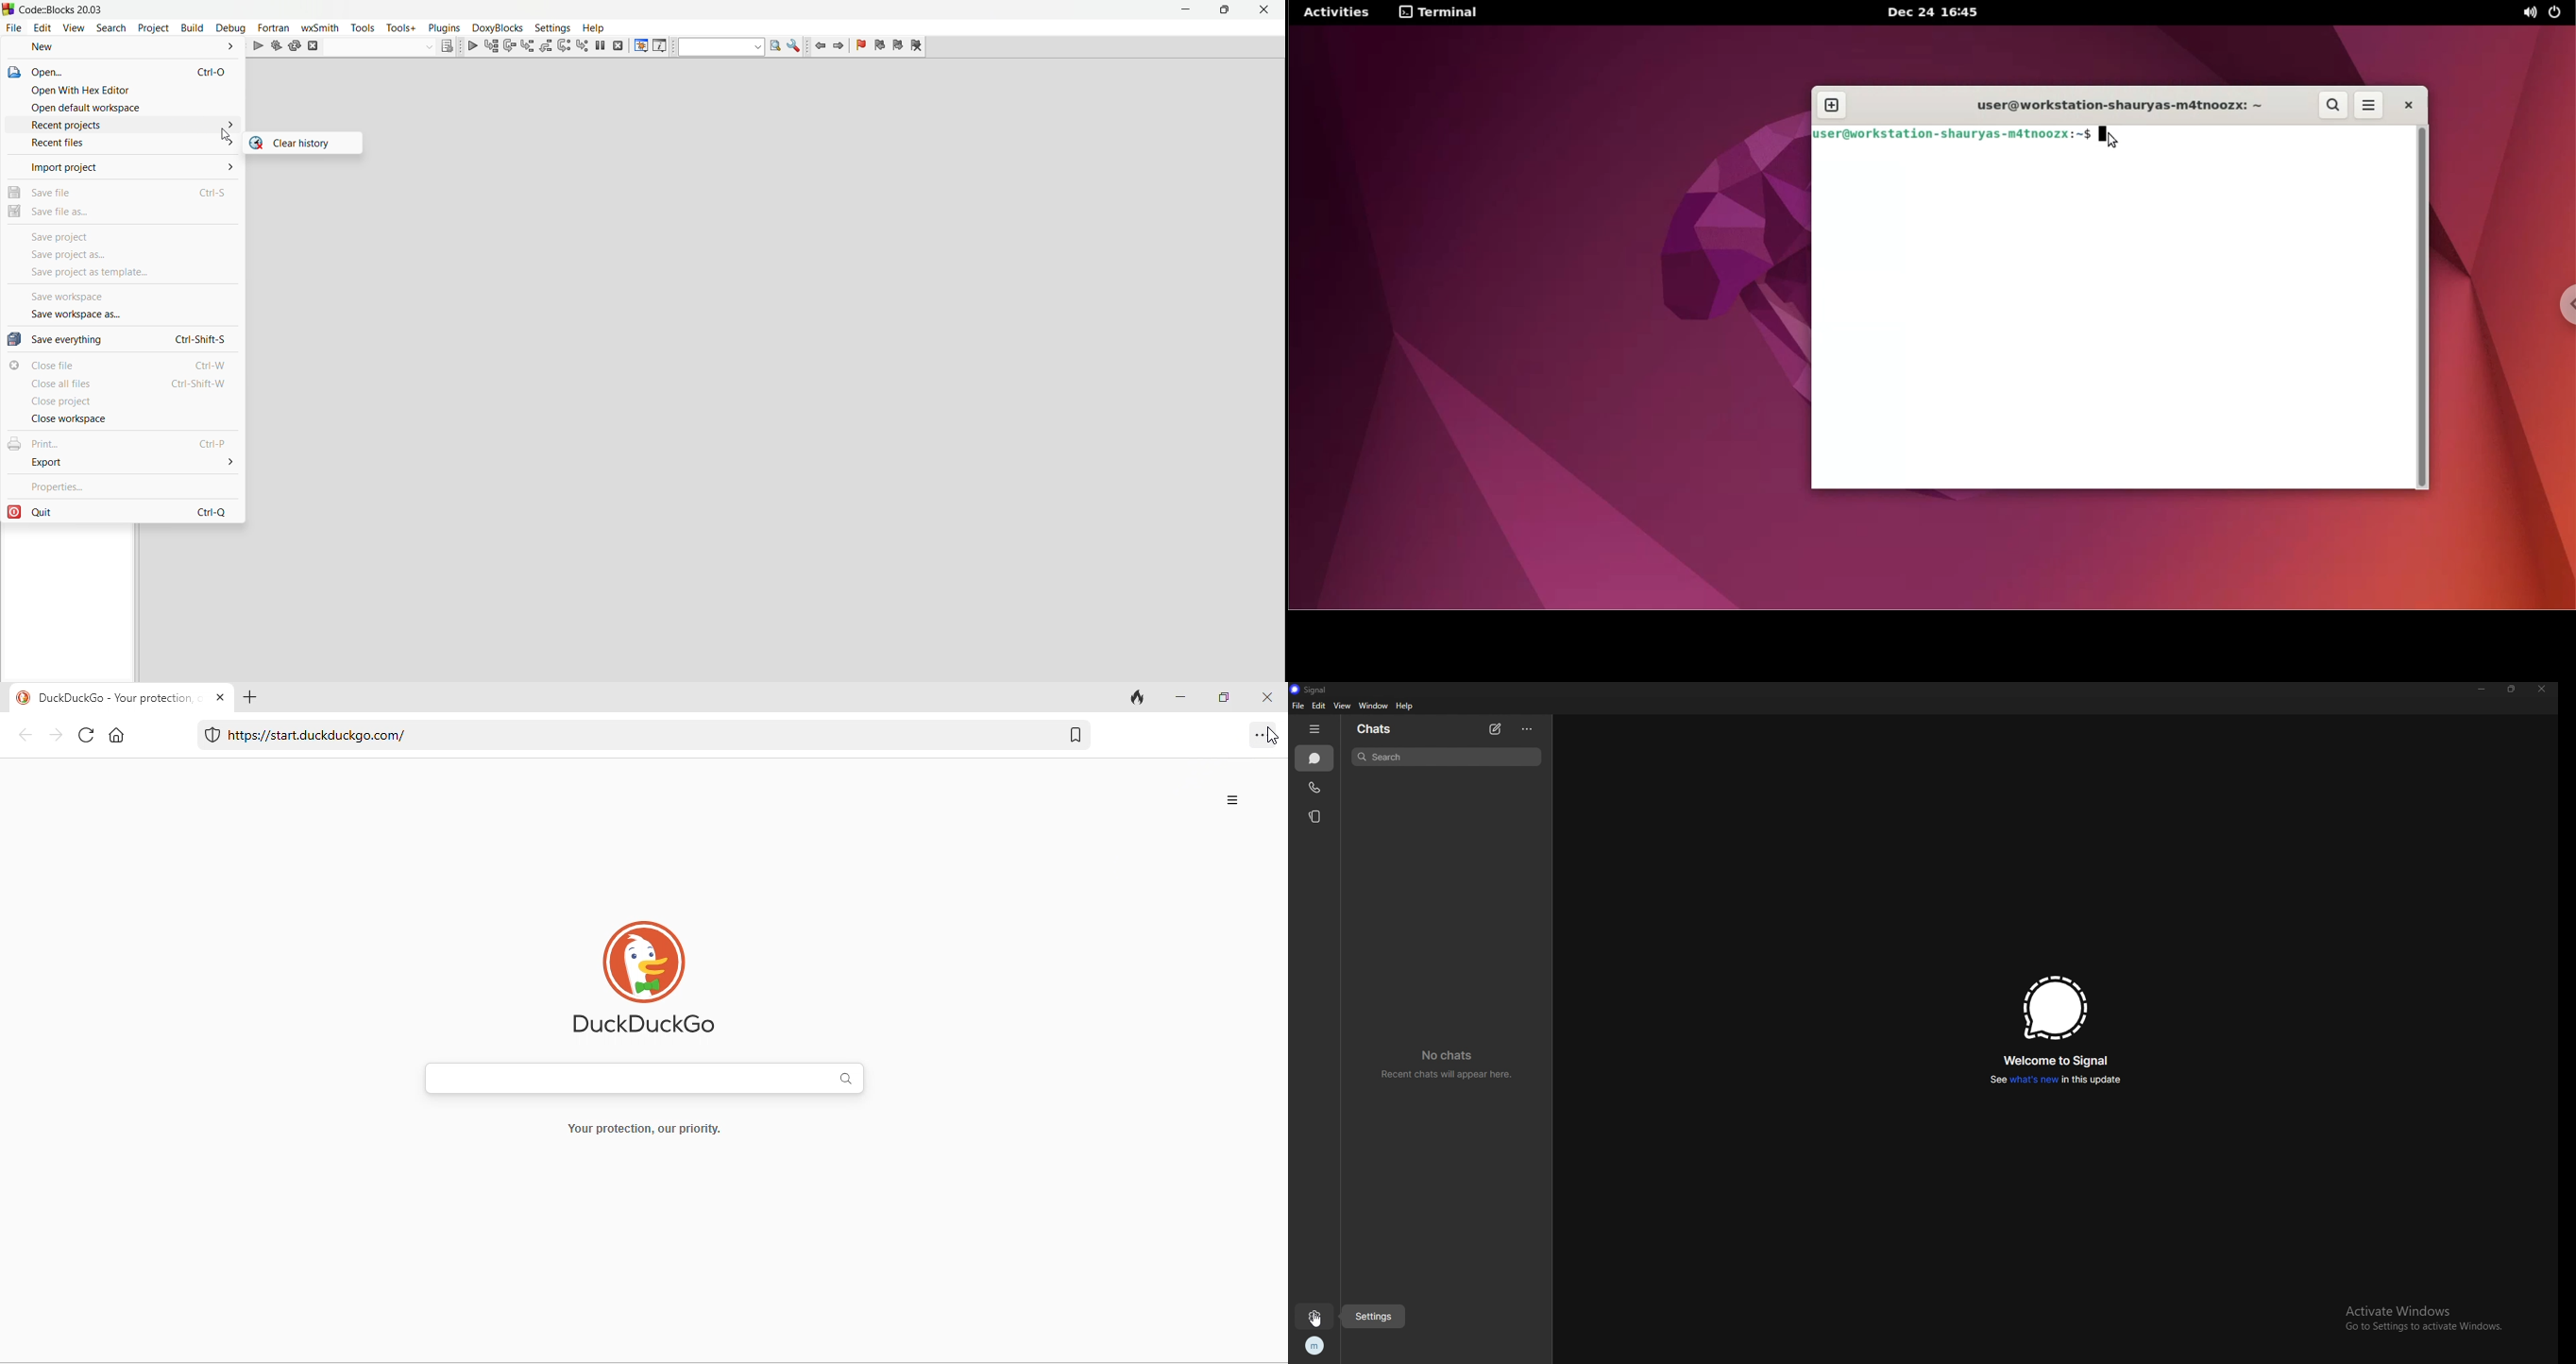  What do you see at coordinates (721, 47) in the screenshot?
I see `text to search` at bounding box center [721, 47].